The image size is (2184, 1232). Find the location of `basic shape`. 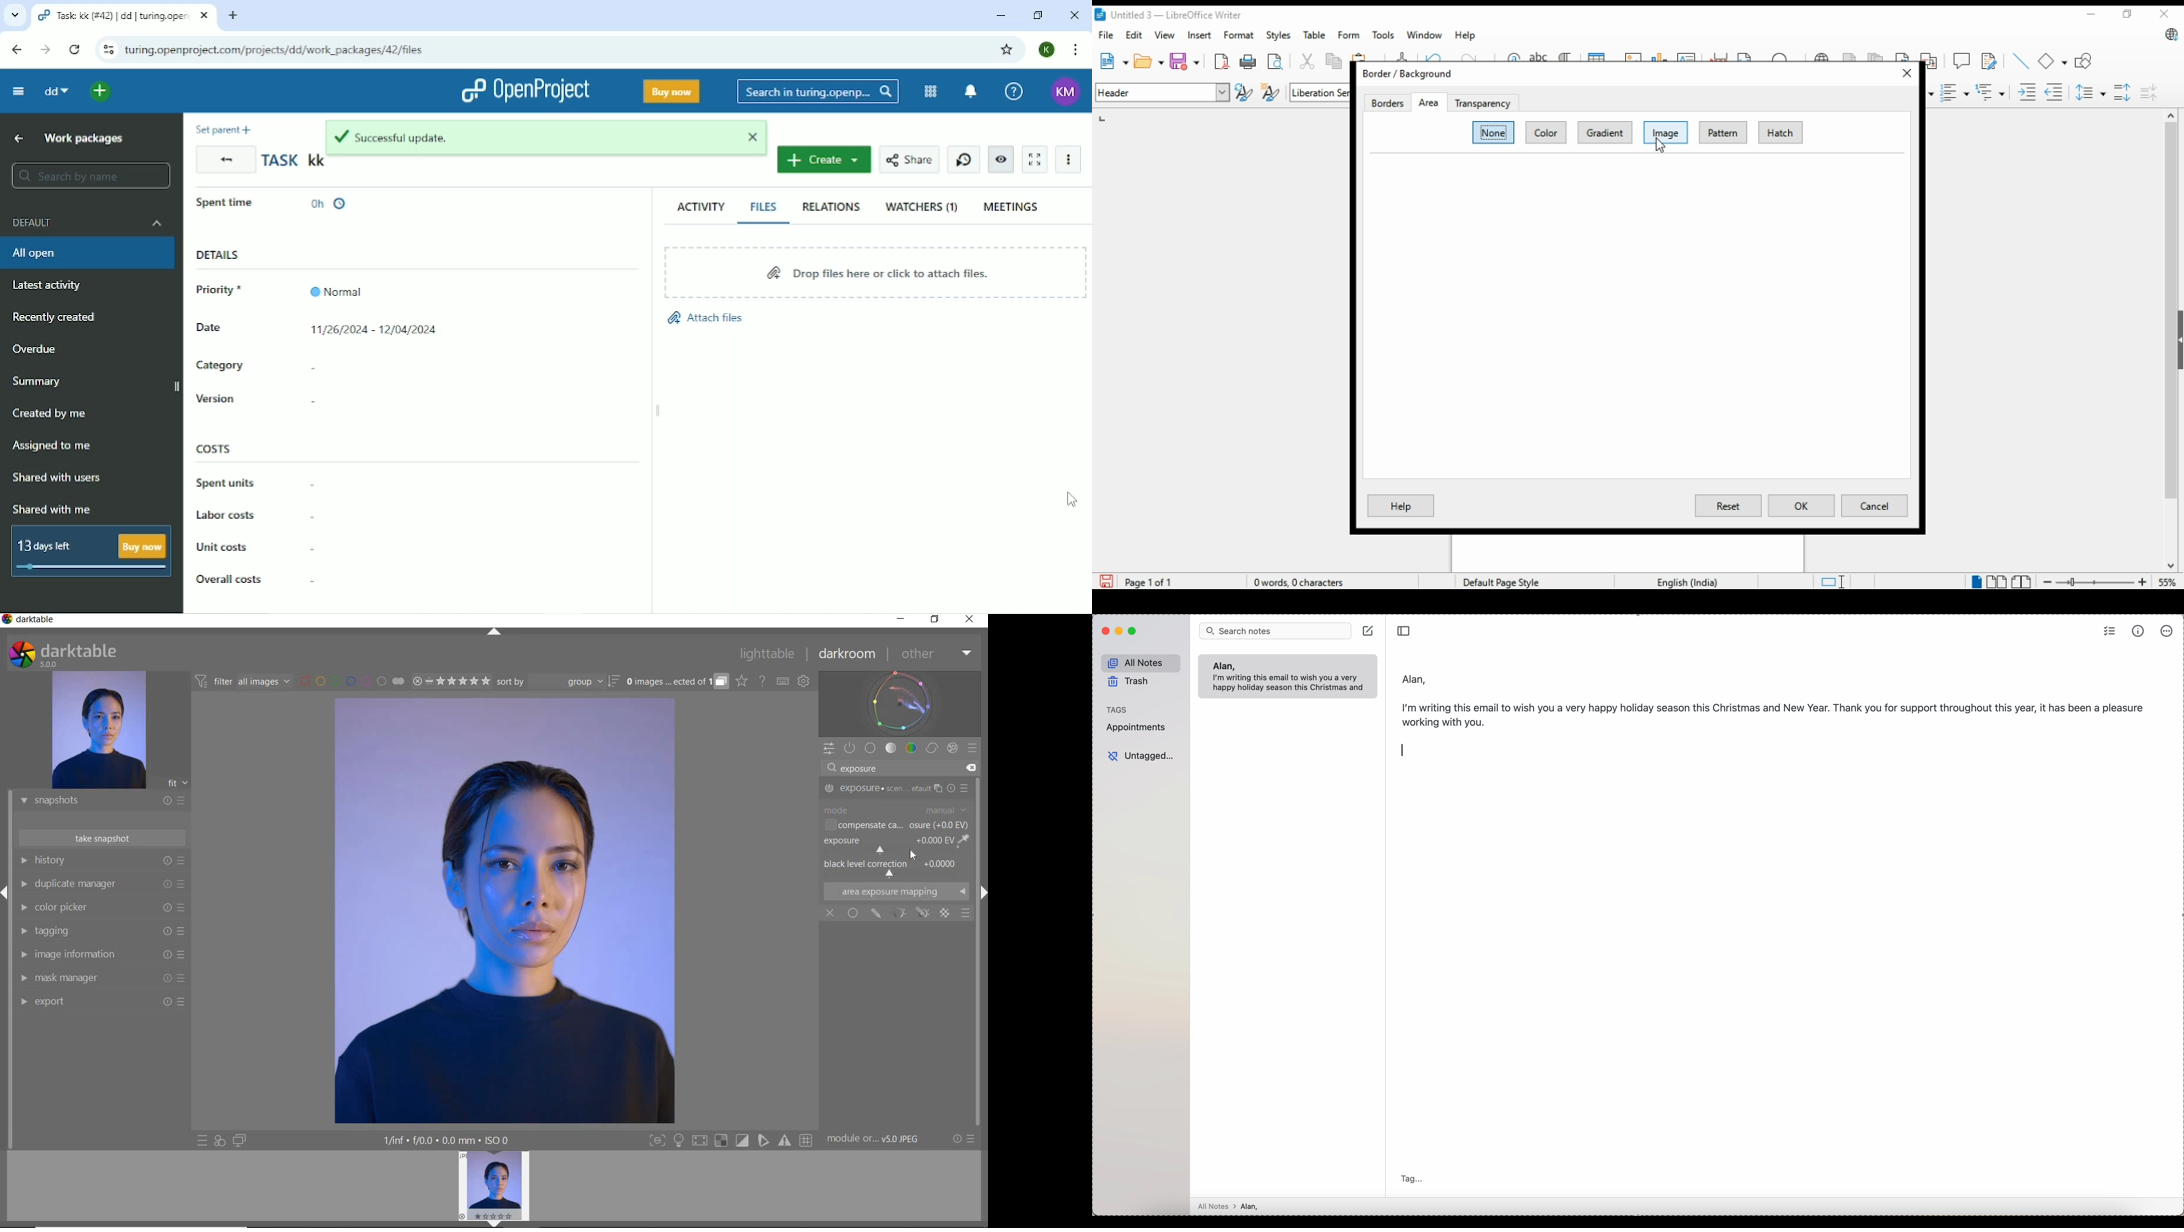

basic shape is located at coordinates (2053, 61).